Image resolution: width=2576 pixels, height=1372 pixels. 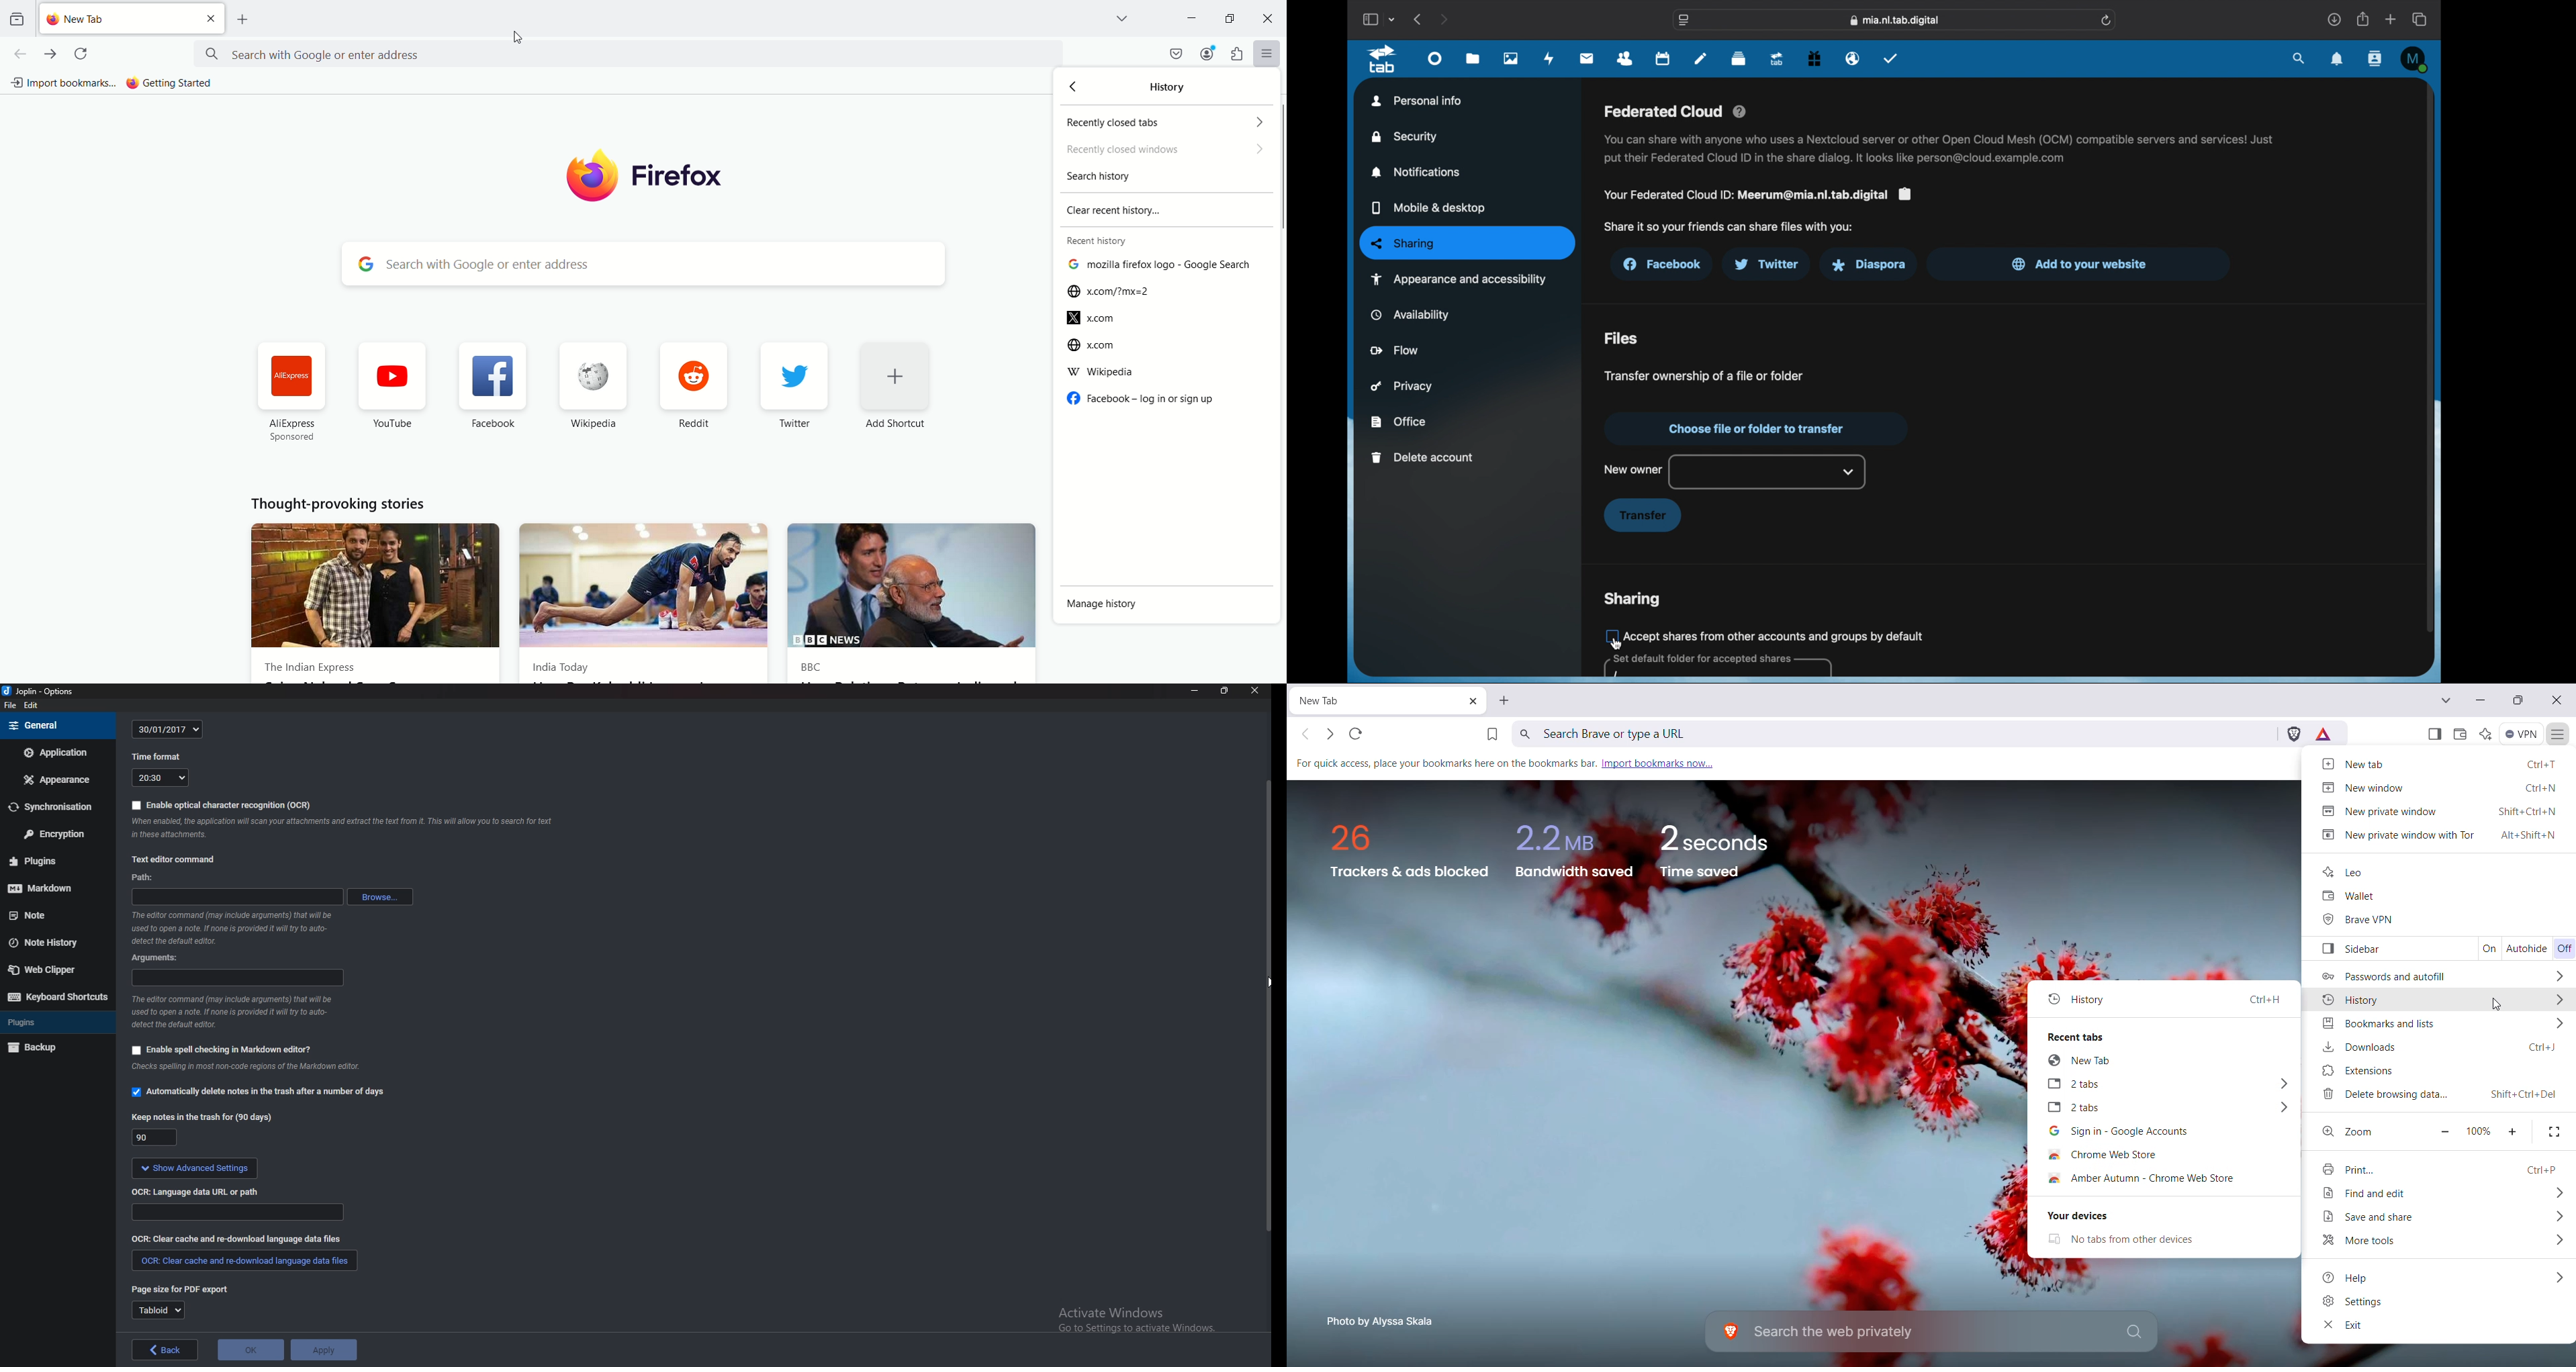 What do you see at coordinates (1428, 209) in the screenshot?
I see `mobile and desktop` at bounding box center [1428, 209].